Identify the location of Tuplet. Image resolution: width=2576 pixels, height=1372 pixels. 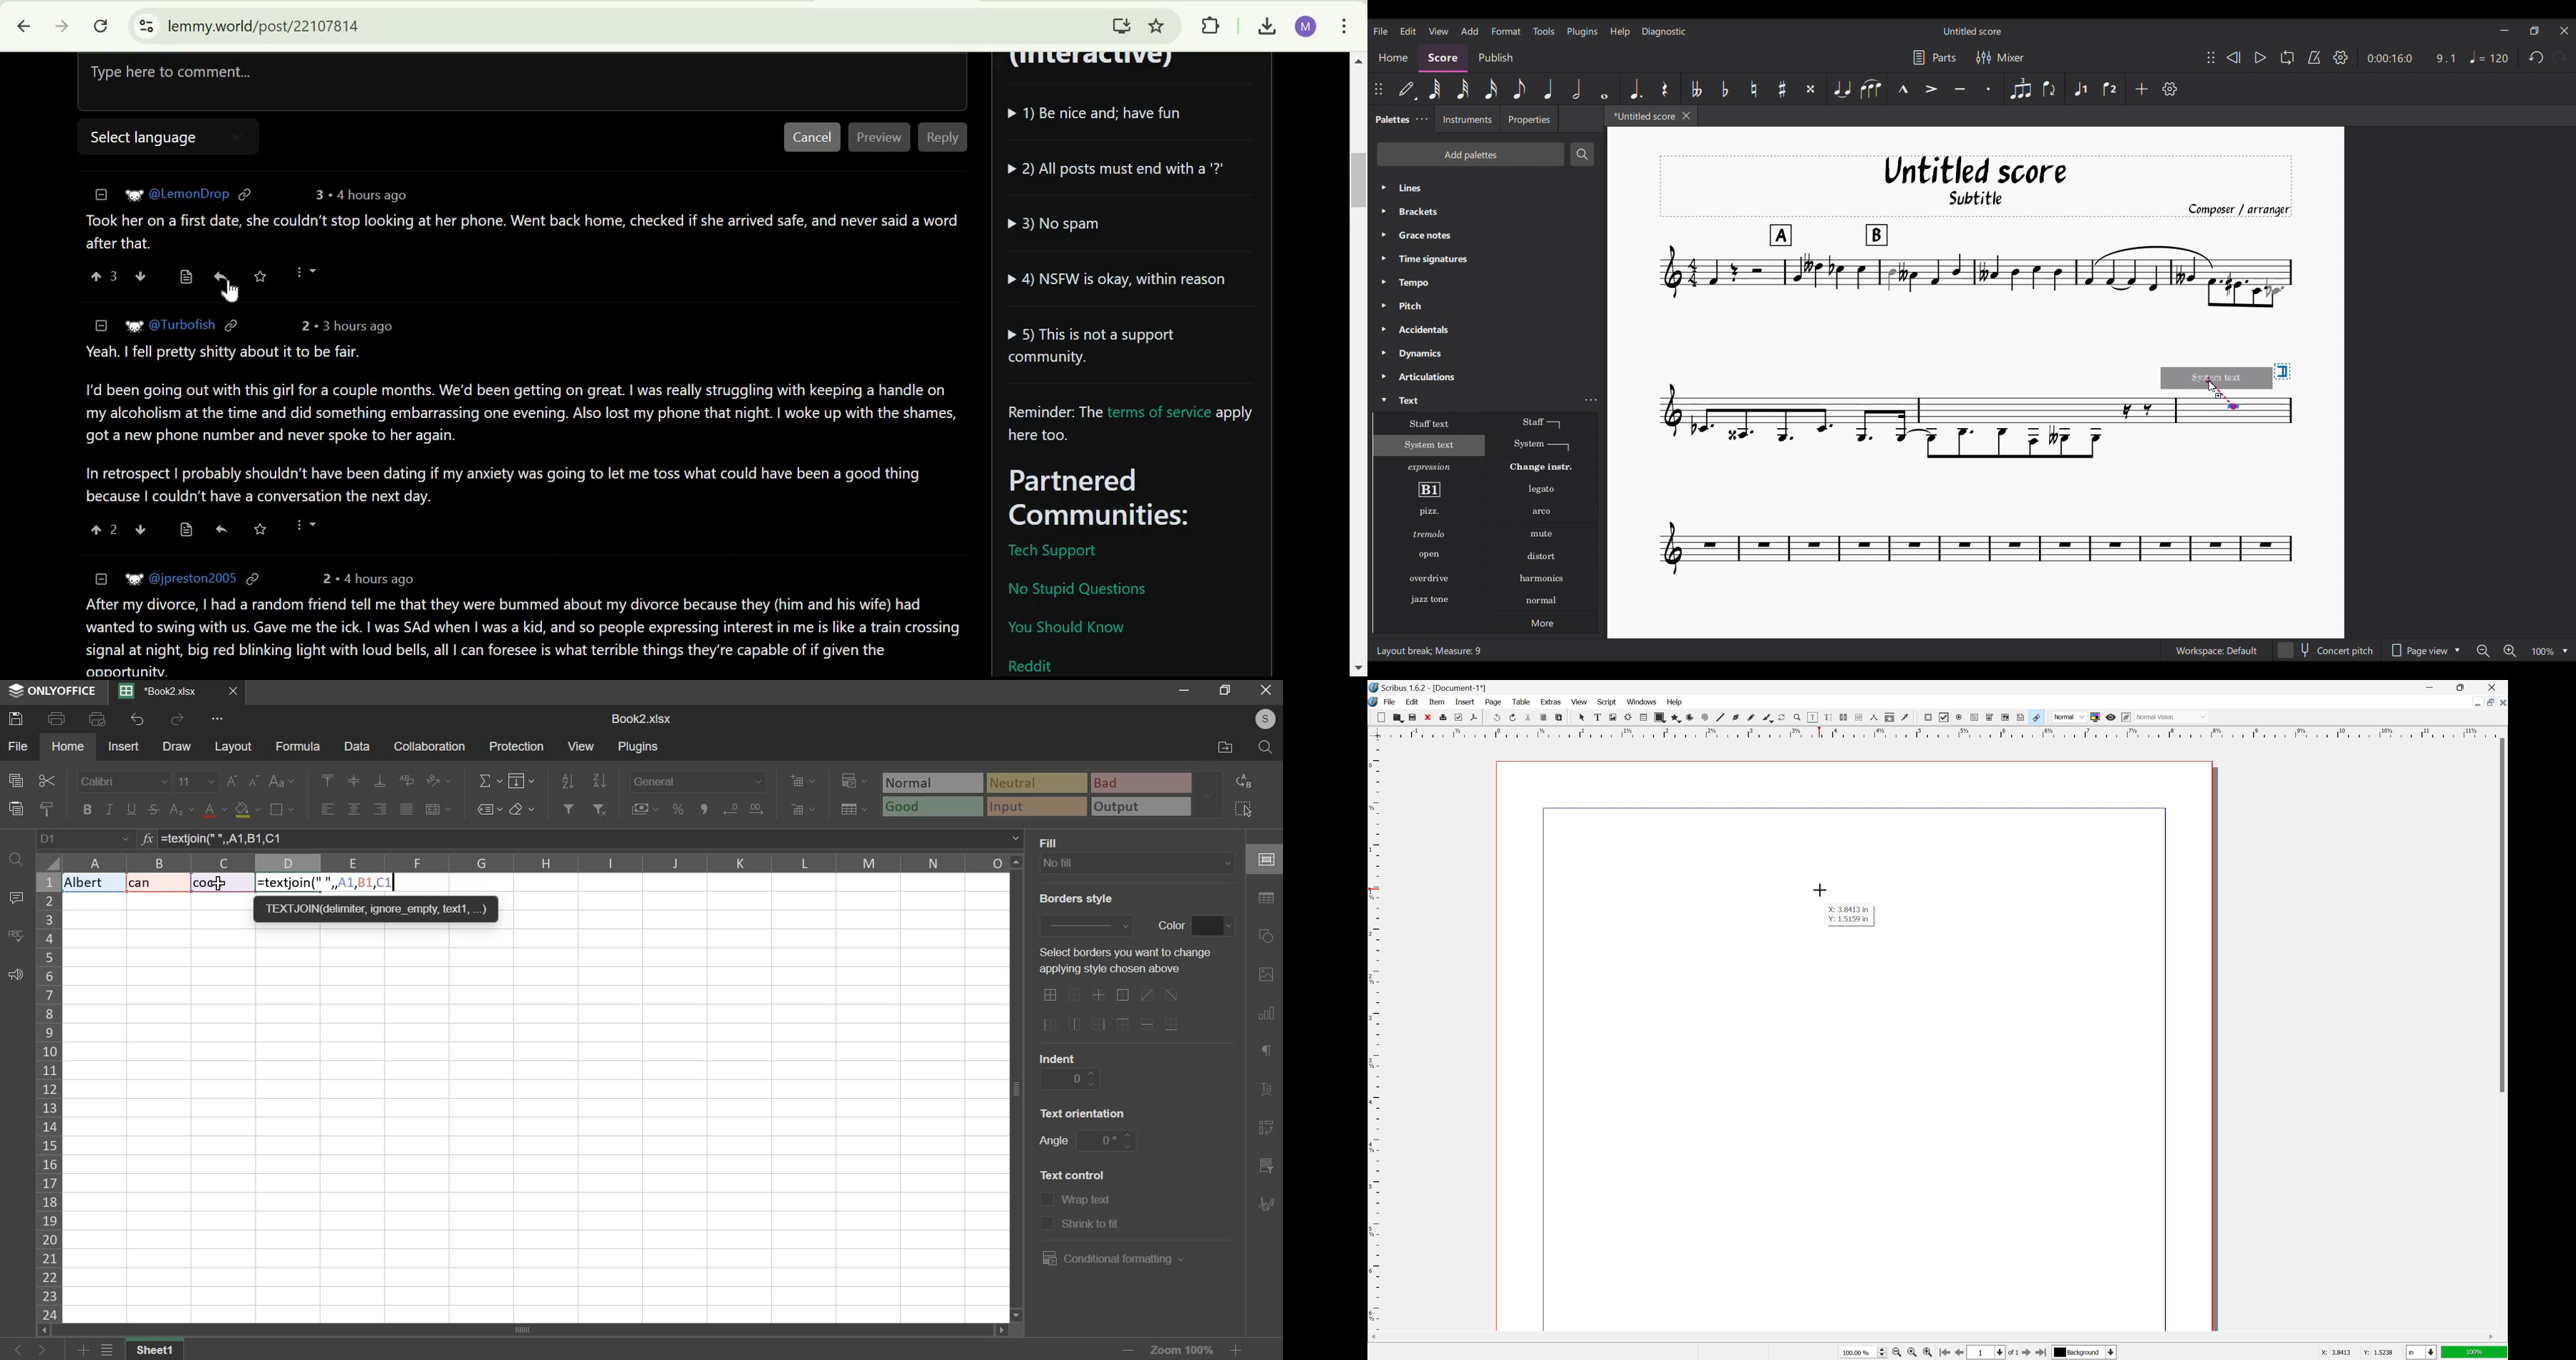
(2022, 89).